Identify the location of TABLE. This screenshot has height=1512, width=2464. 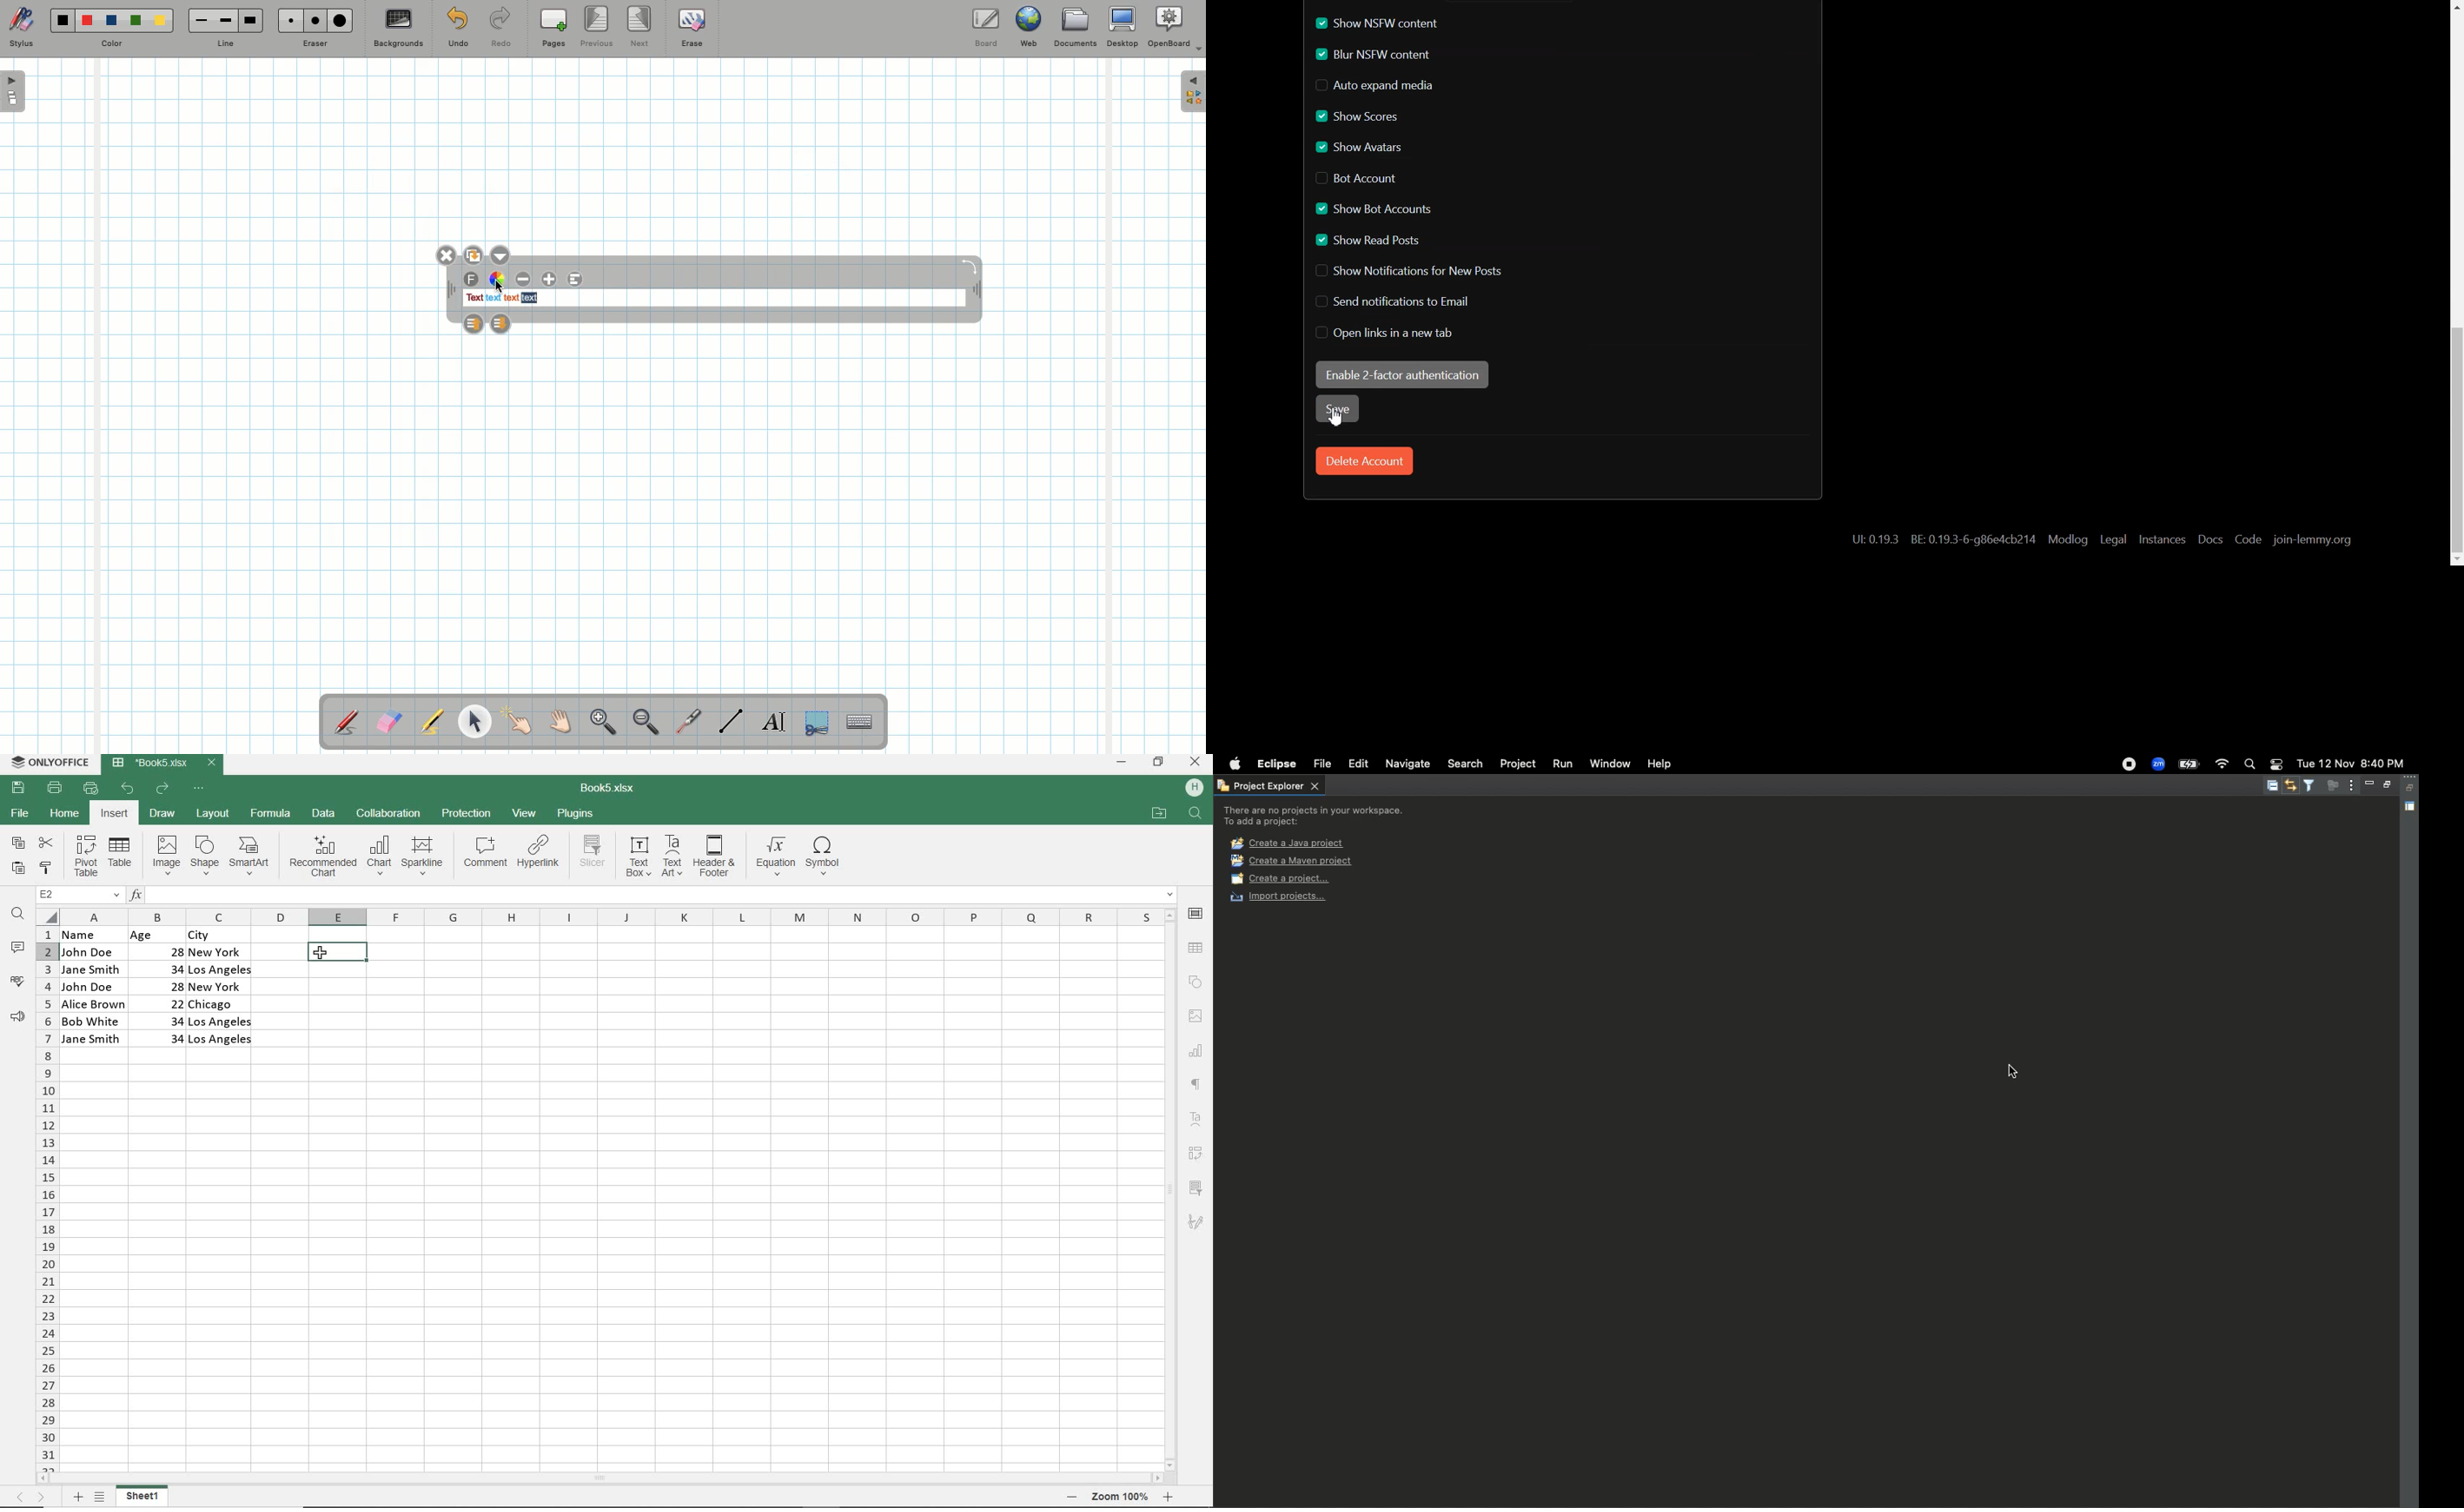
(121, 857).